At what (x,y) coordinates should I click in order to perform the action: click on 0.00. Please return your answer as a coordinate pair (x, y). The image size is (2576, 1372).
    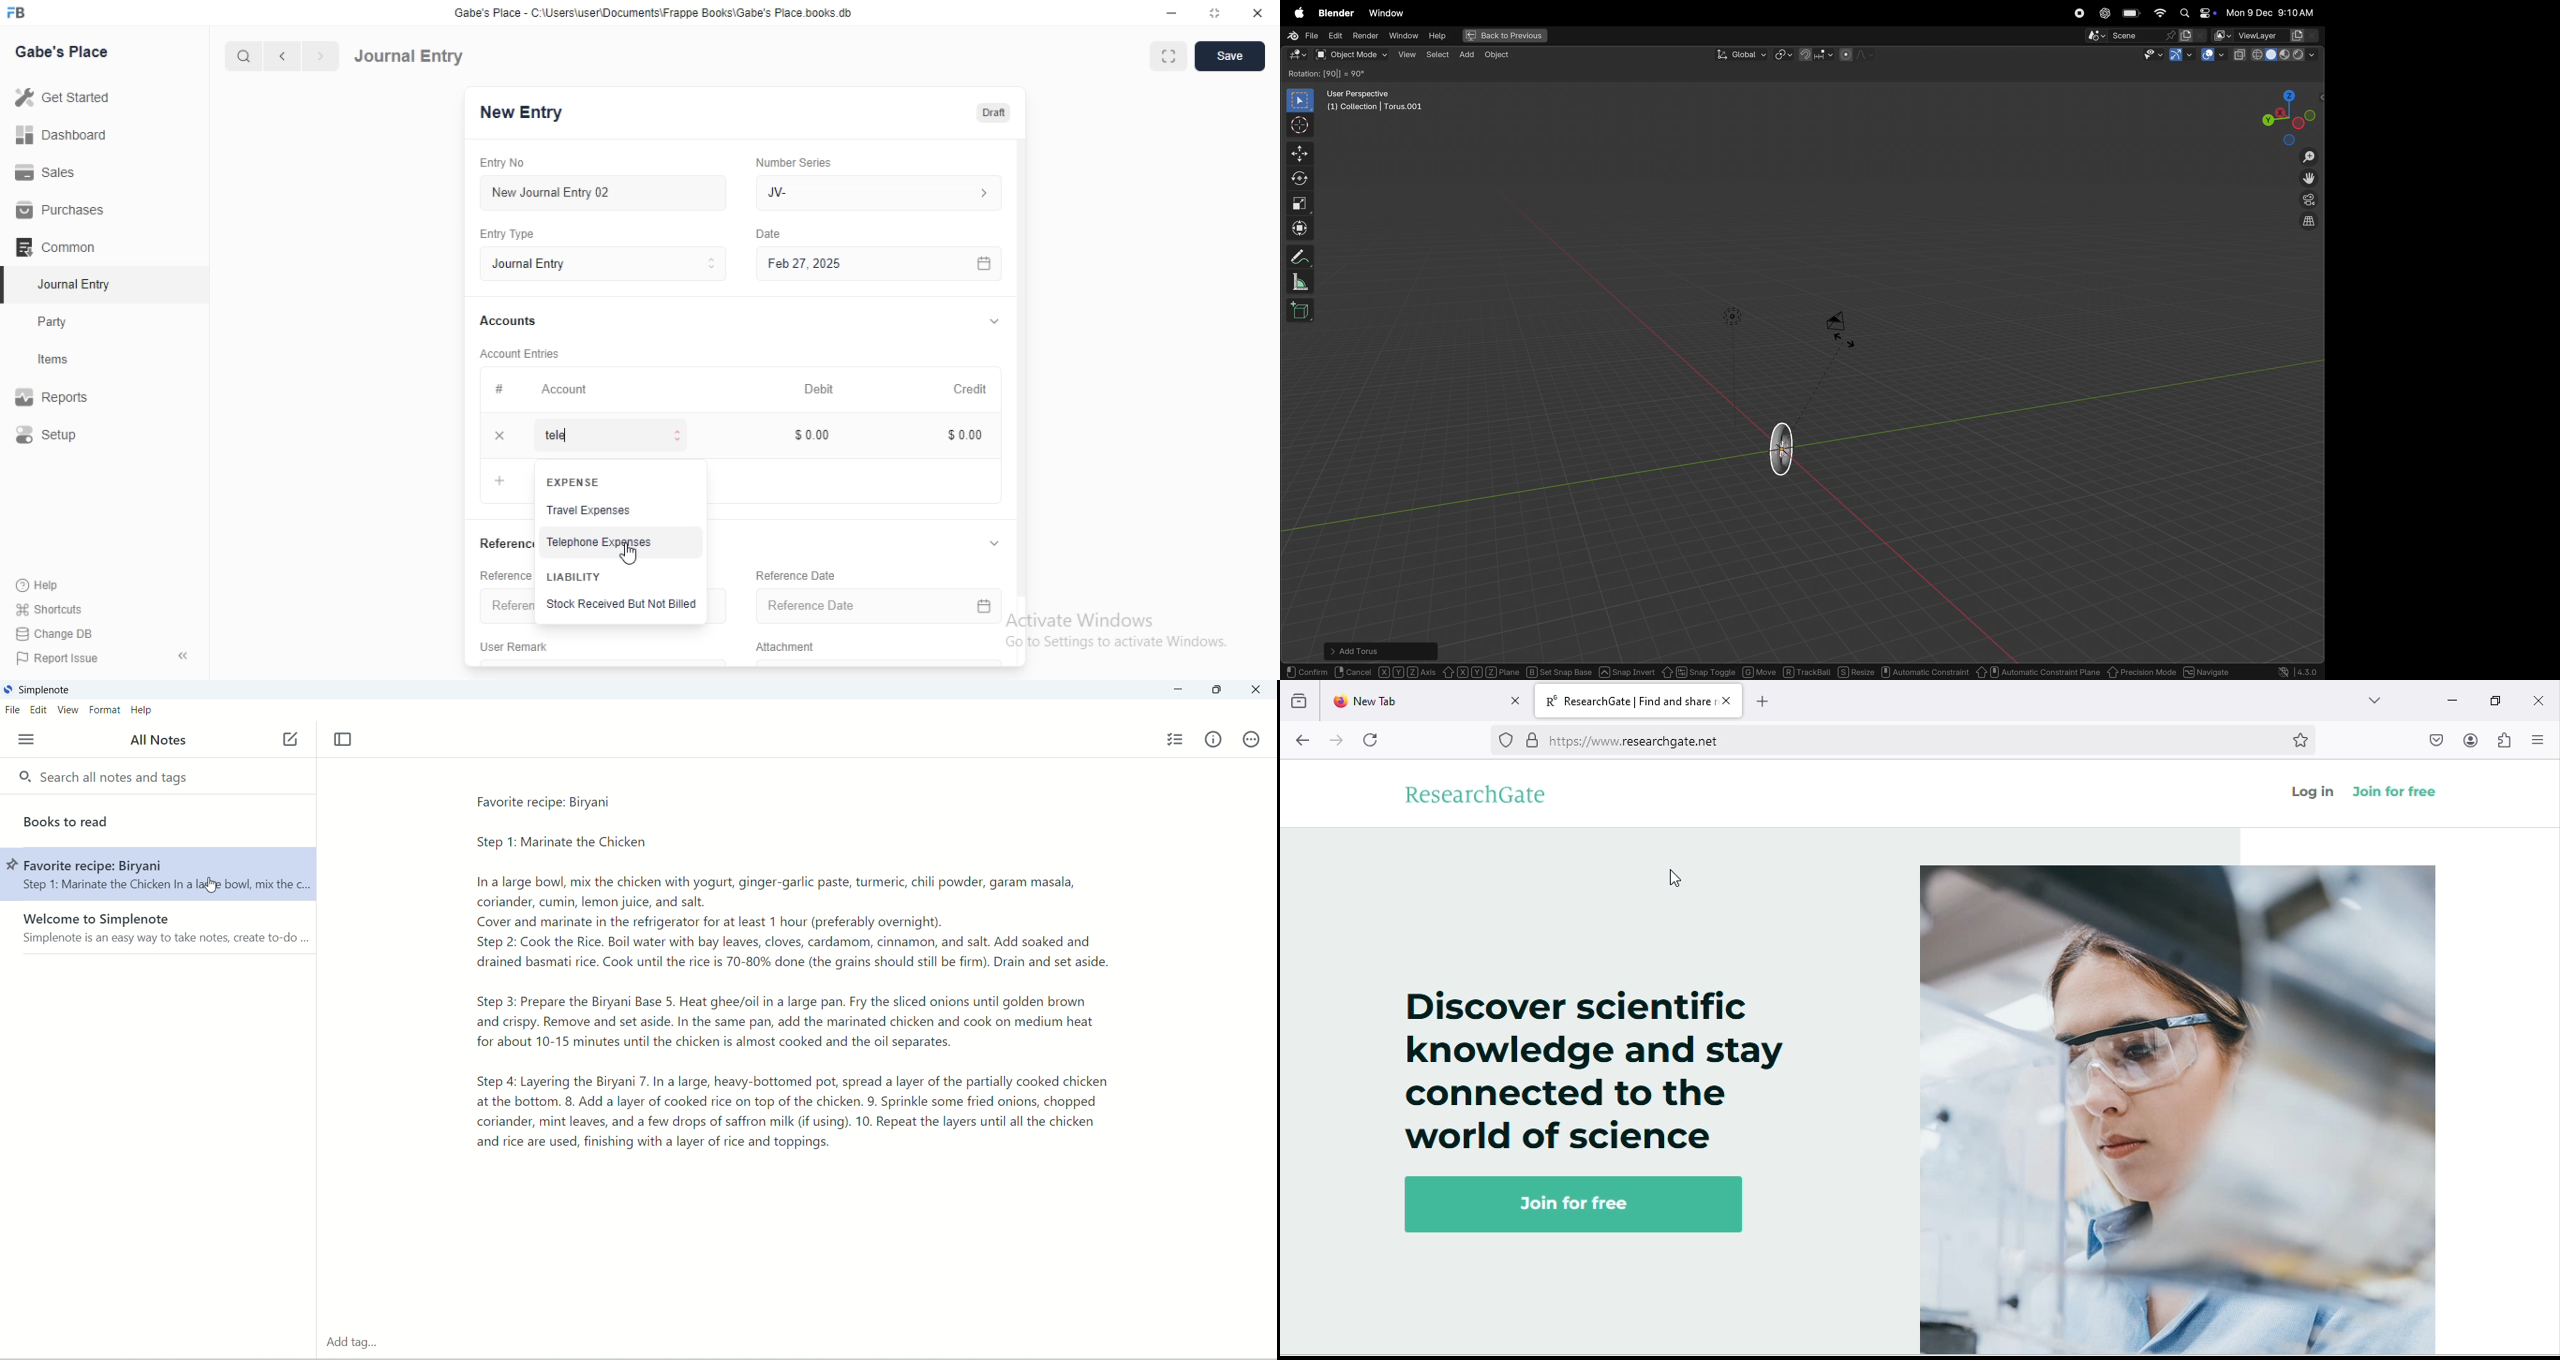
    Looking at the image, I should click on (958, 436).